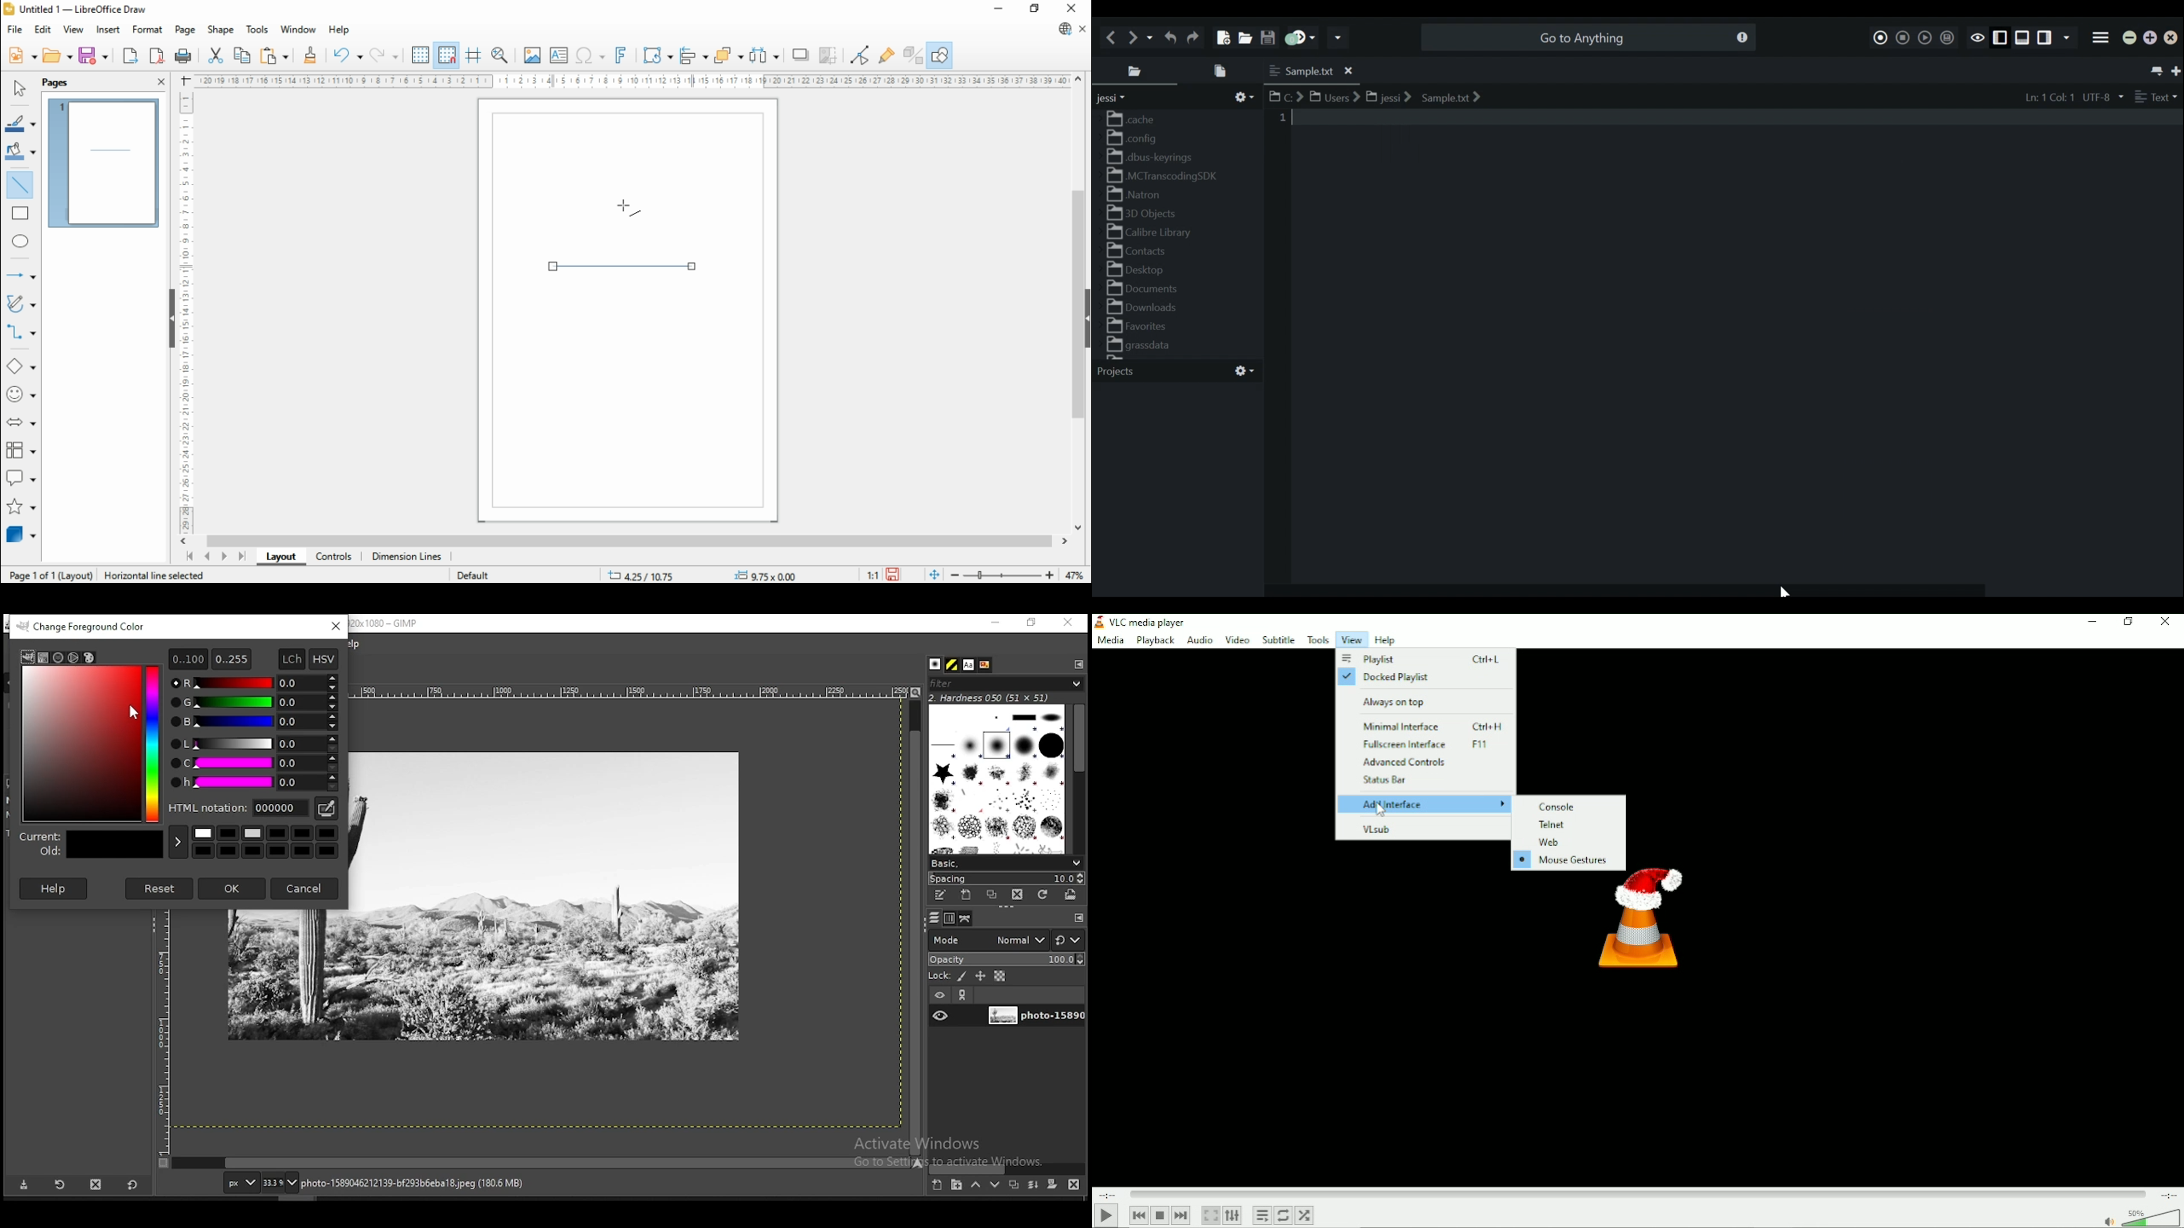  What do you see at coordinates (1570, 805) in the screenshot?
I see `Console` at bounding box center [1570, 805].